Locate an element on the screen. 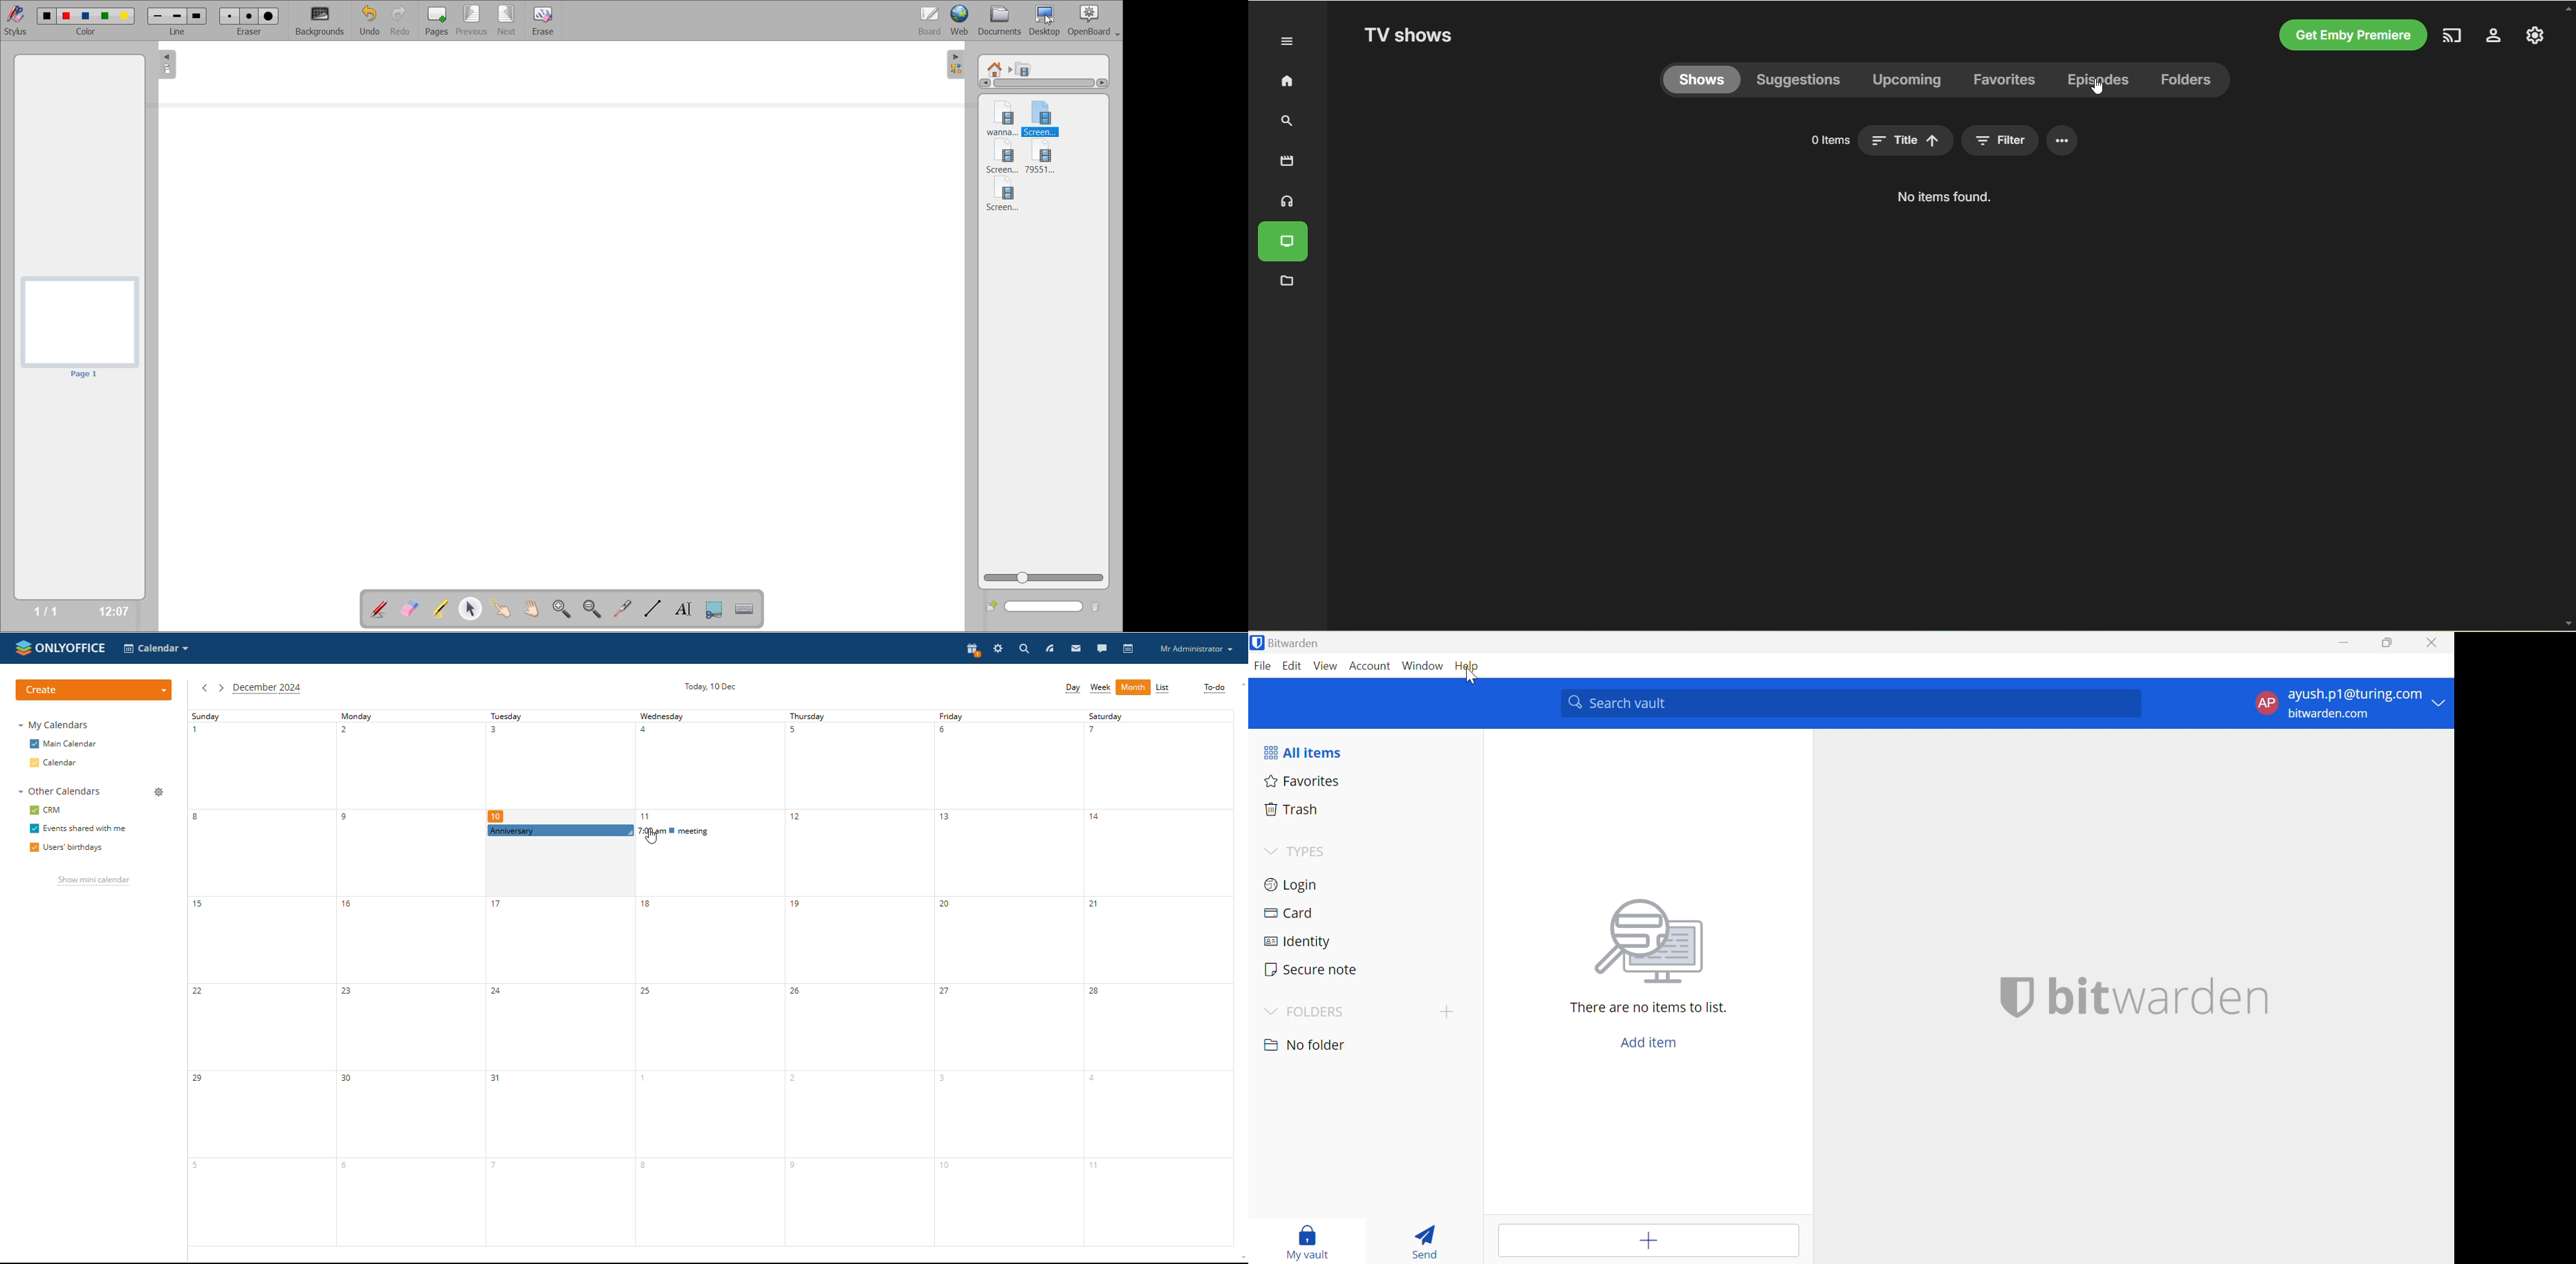 This screenshot has height=1288, width=2576. Drop Down is located at coordinates (1303, 1045).